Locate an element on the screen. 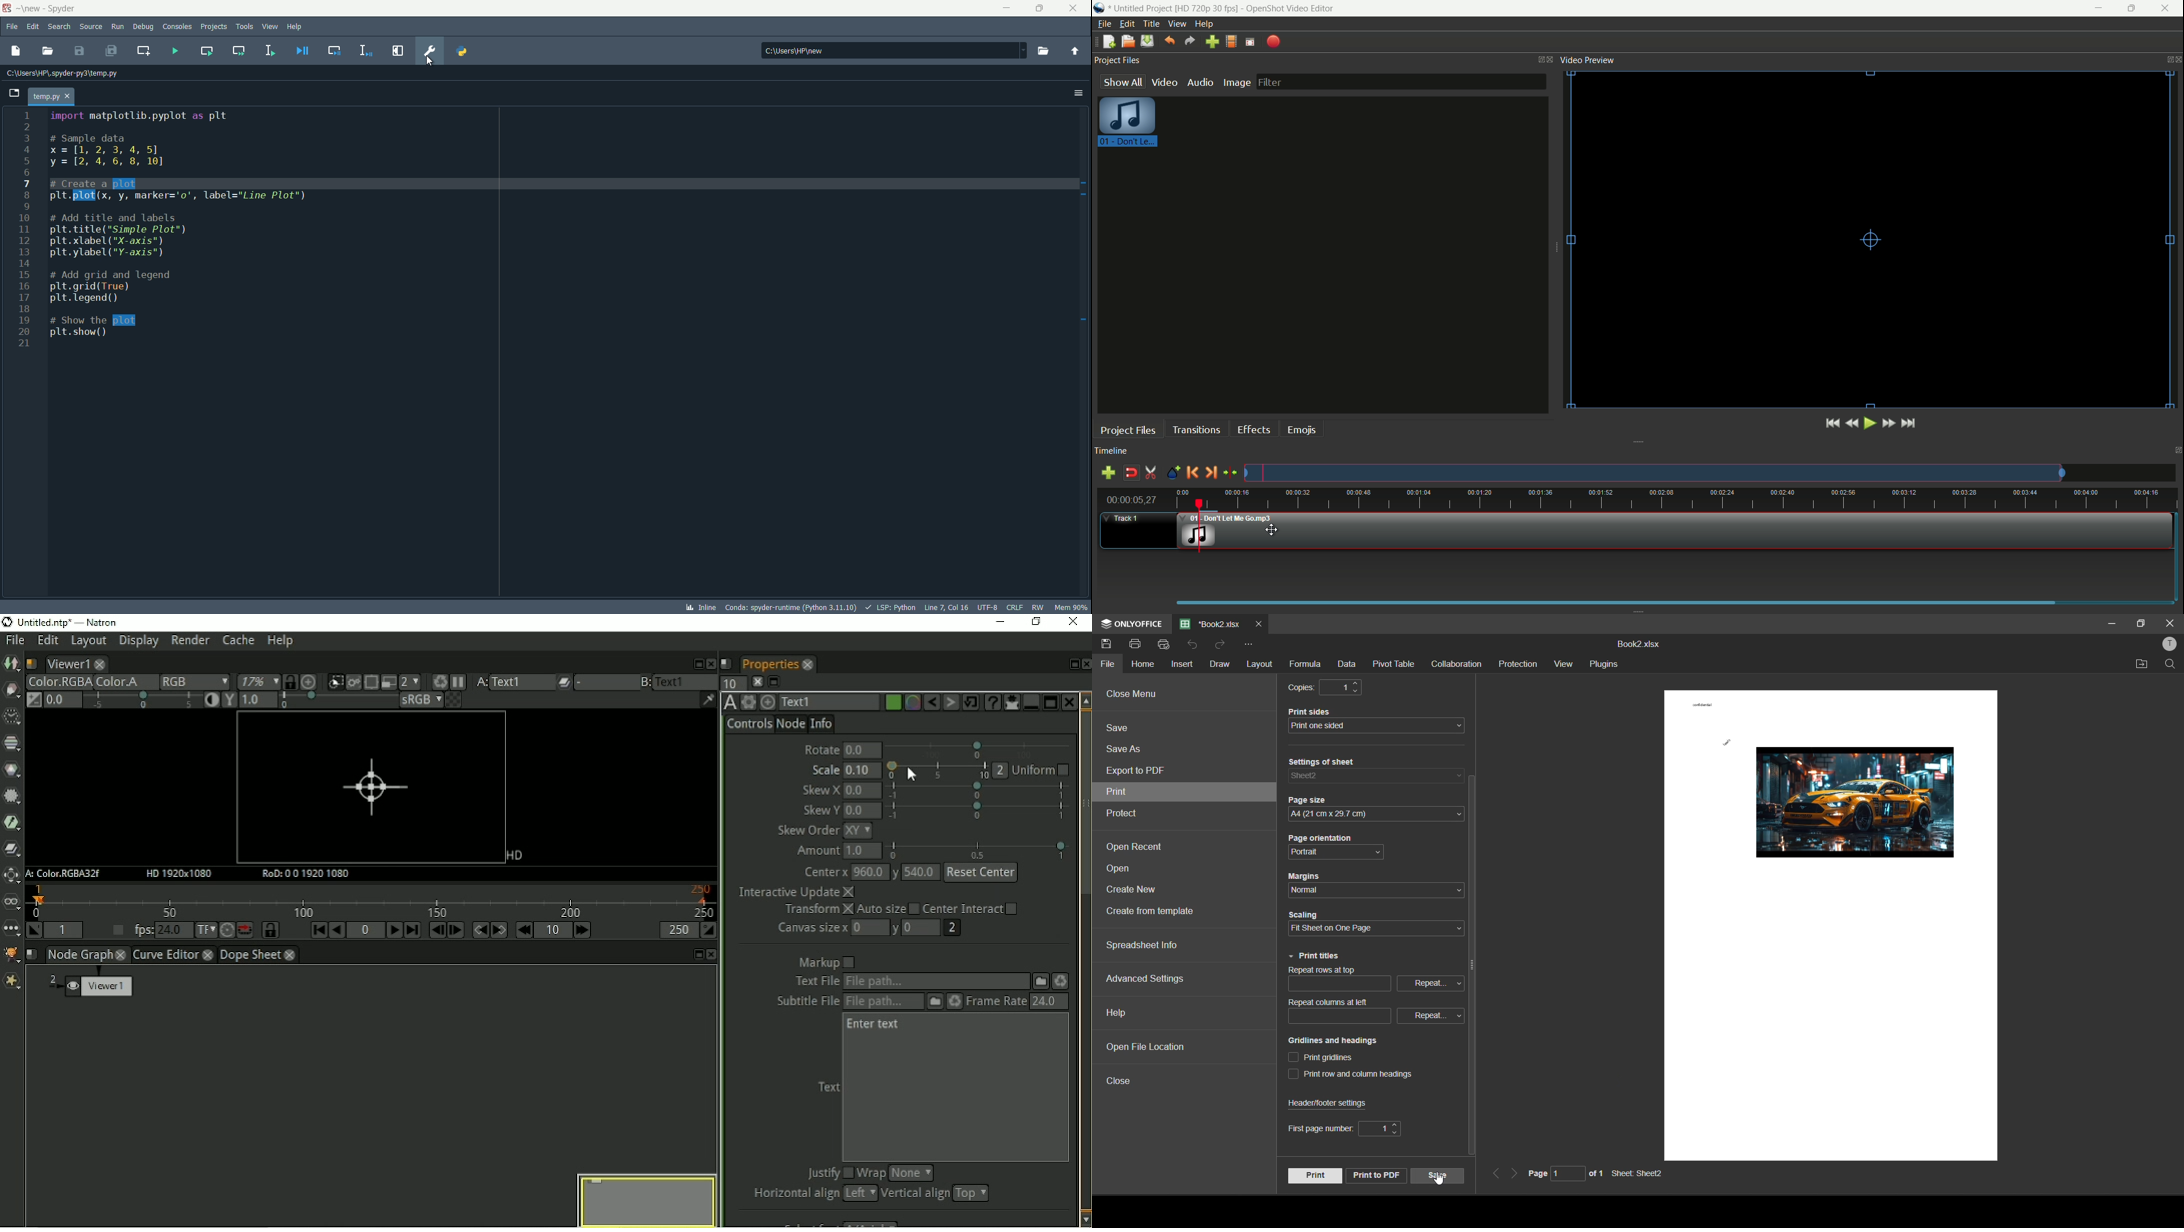 The image size is (2184, 1232). projects is located at coordinates (214, 27).